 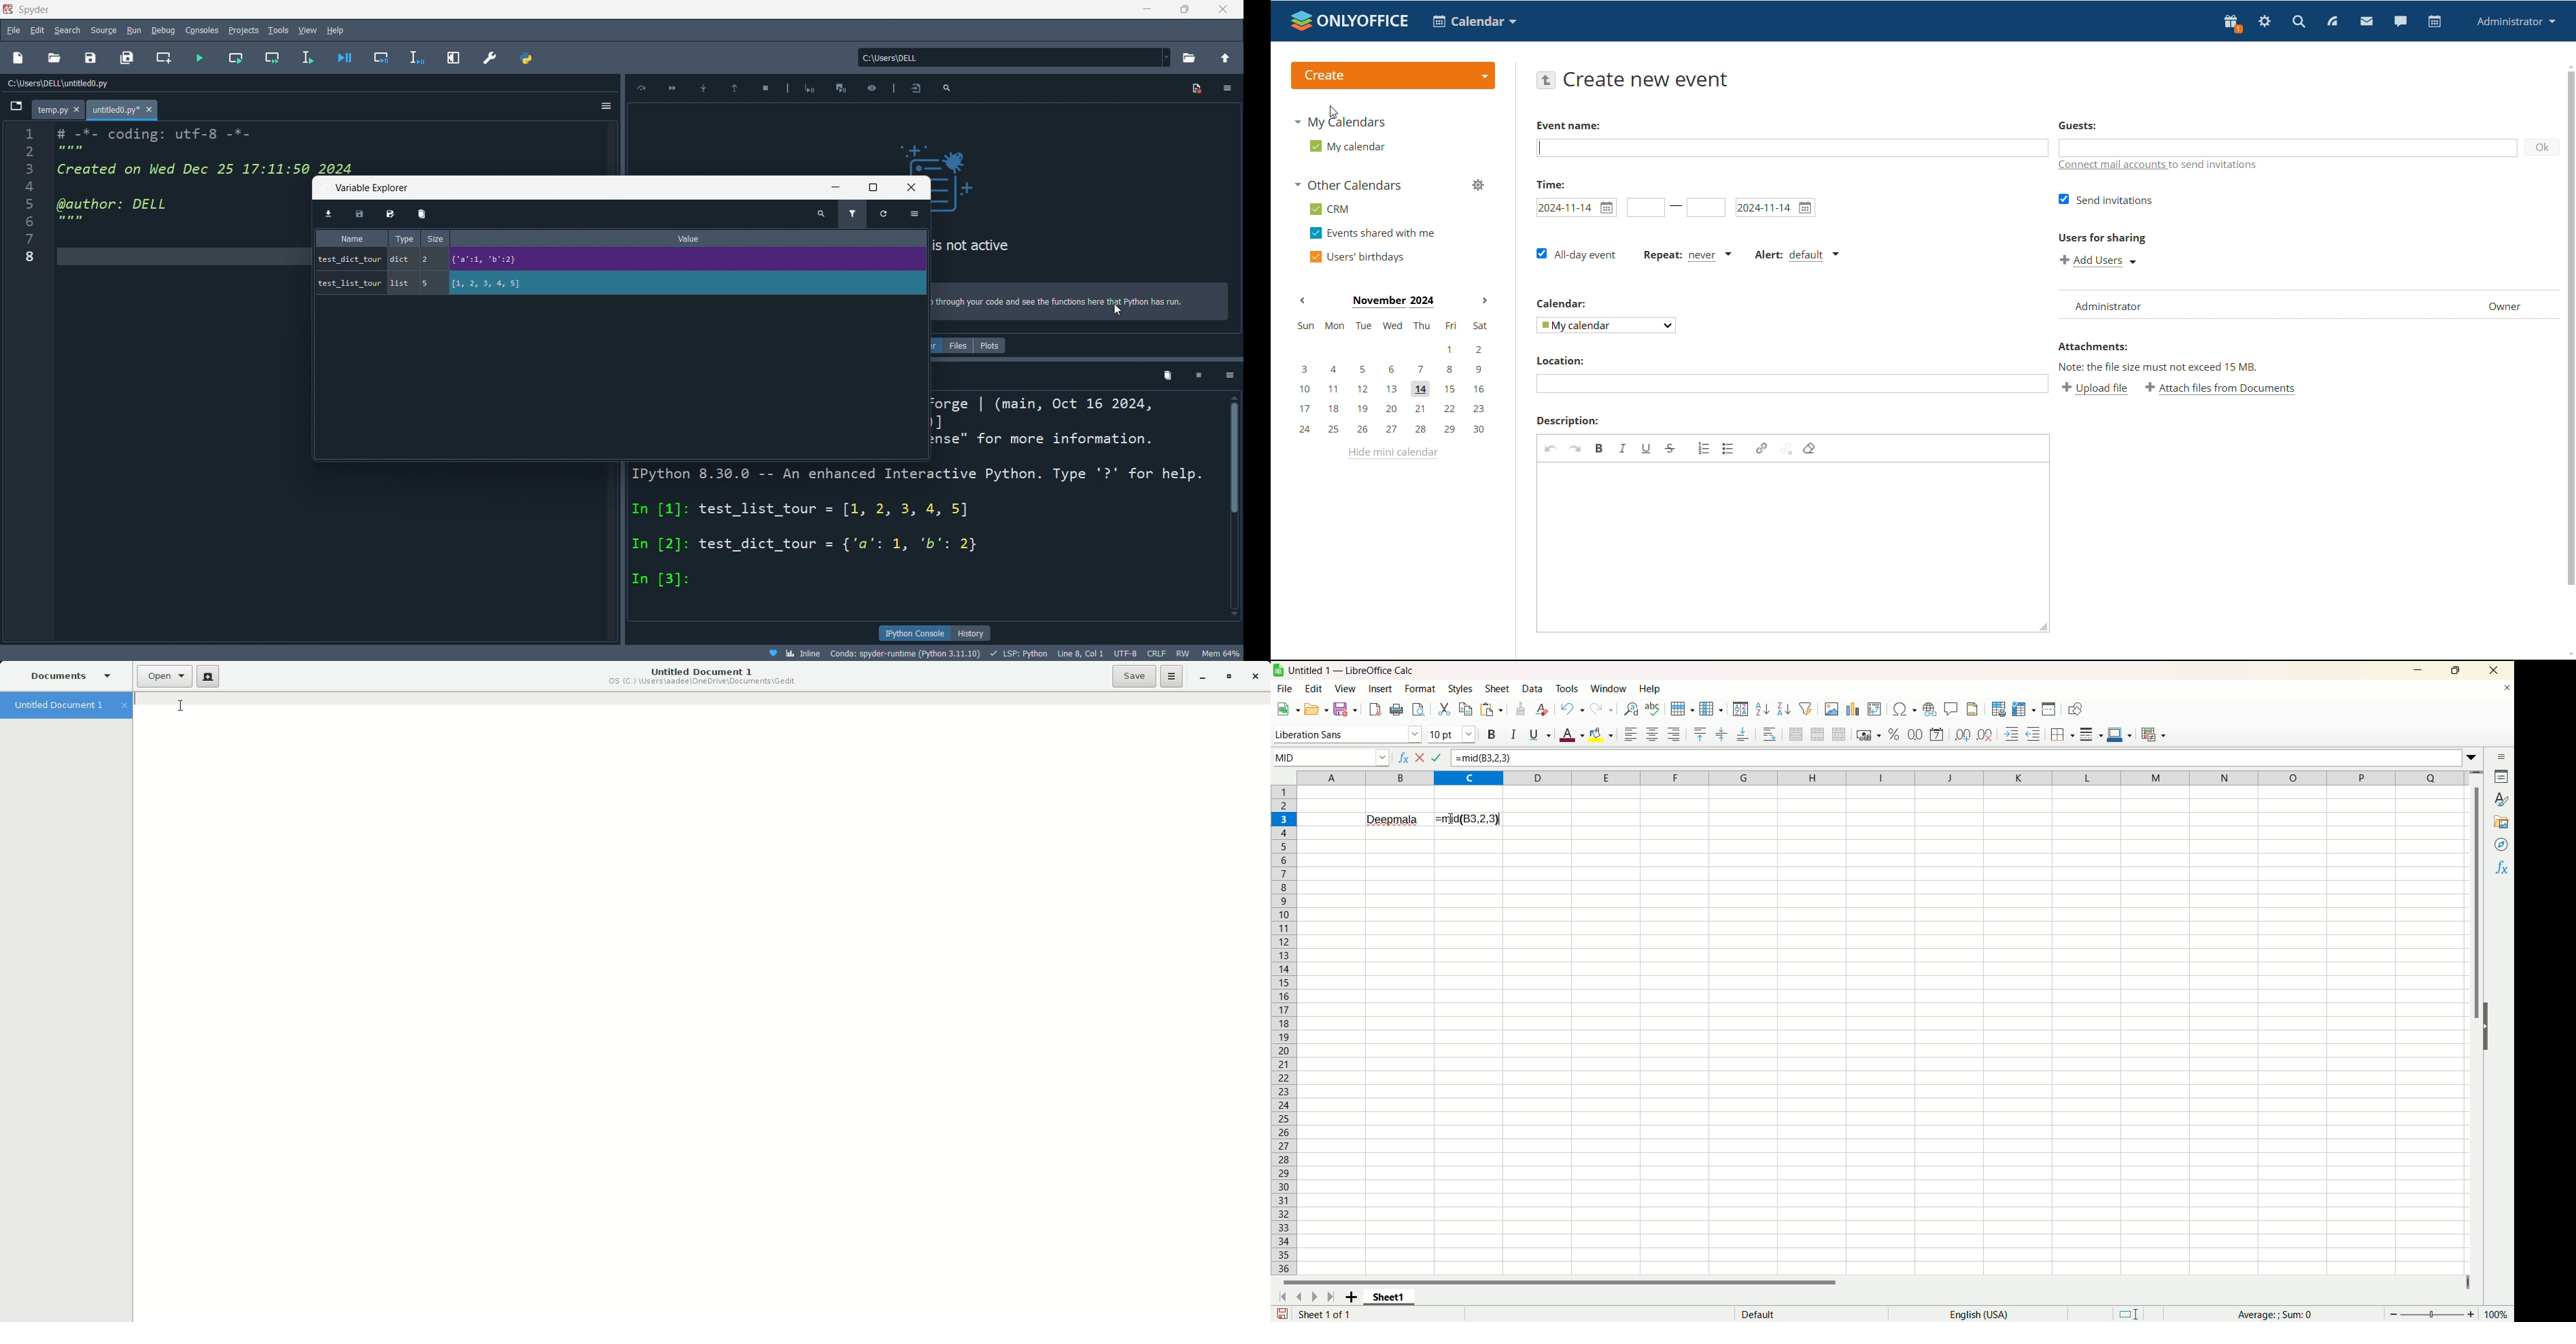 What do you see at coordinates (91, 58) in the screenshot?
I see `save` at bounding box center [91, 58].